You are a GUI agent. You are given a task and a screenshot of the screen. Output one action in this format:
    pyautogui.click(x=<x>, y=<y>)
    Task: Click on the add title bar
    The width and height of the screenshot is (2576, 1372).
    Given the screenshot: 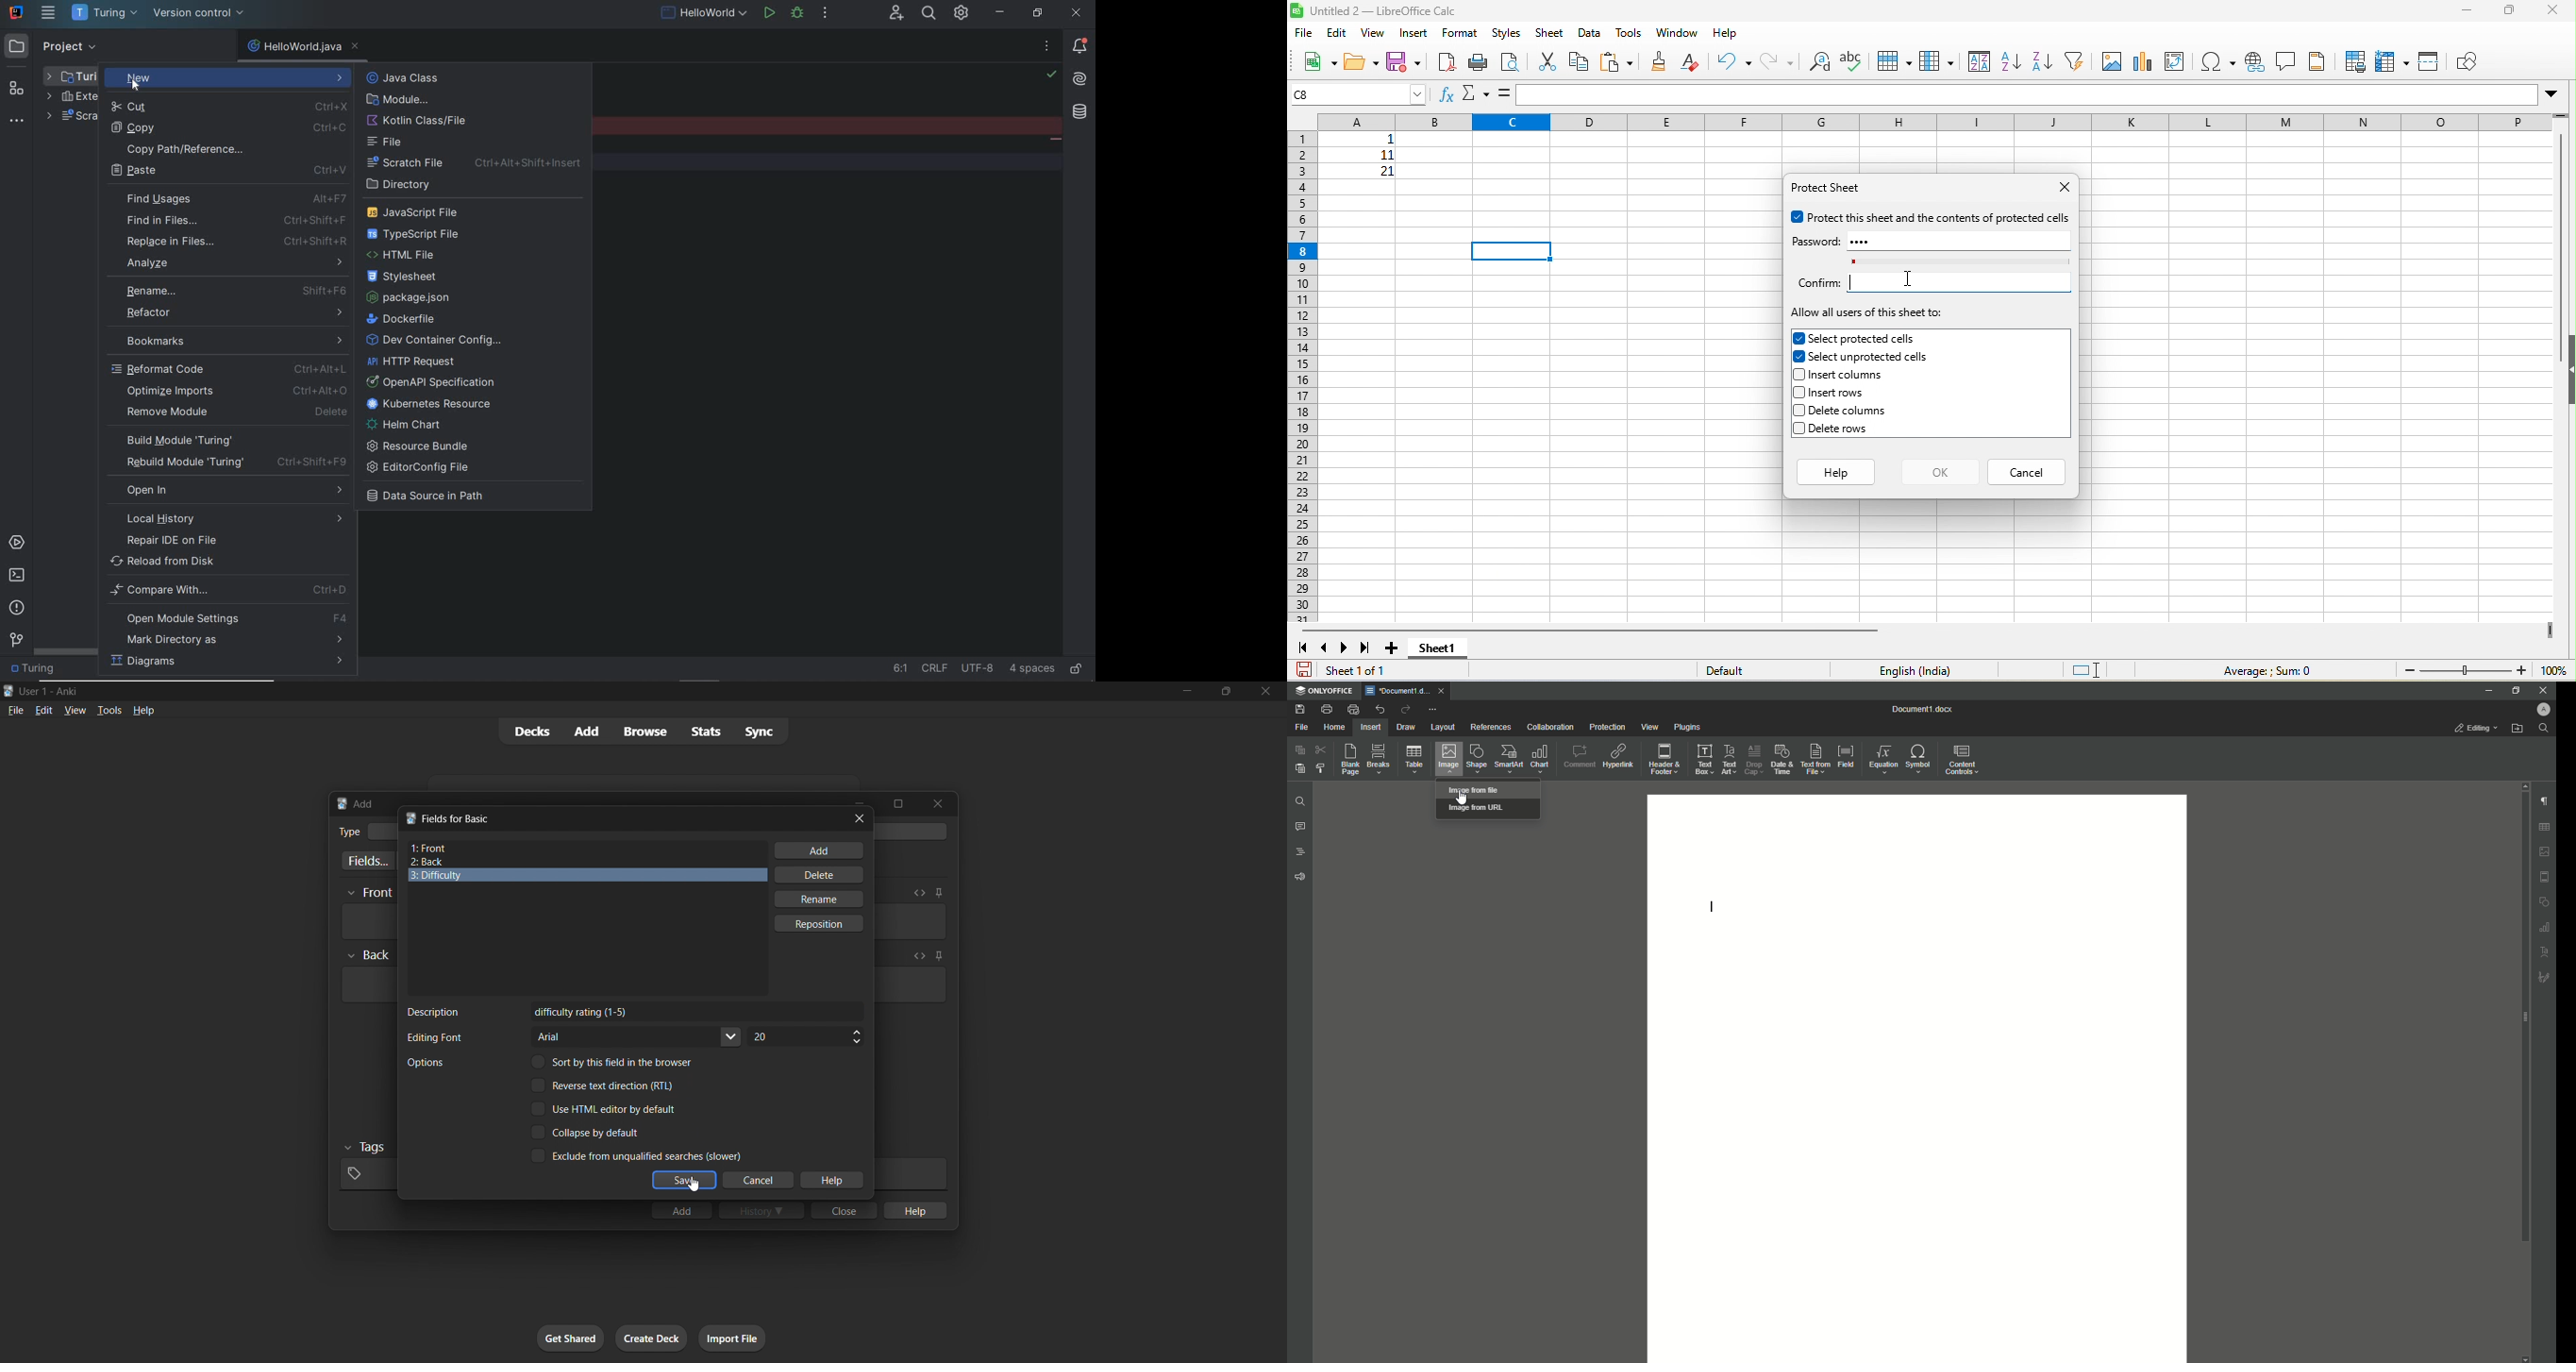 What is the action you would take?
    pyautogui.click(x=364, y=804)
    